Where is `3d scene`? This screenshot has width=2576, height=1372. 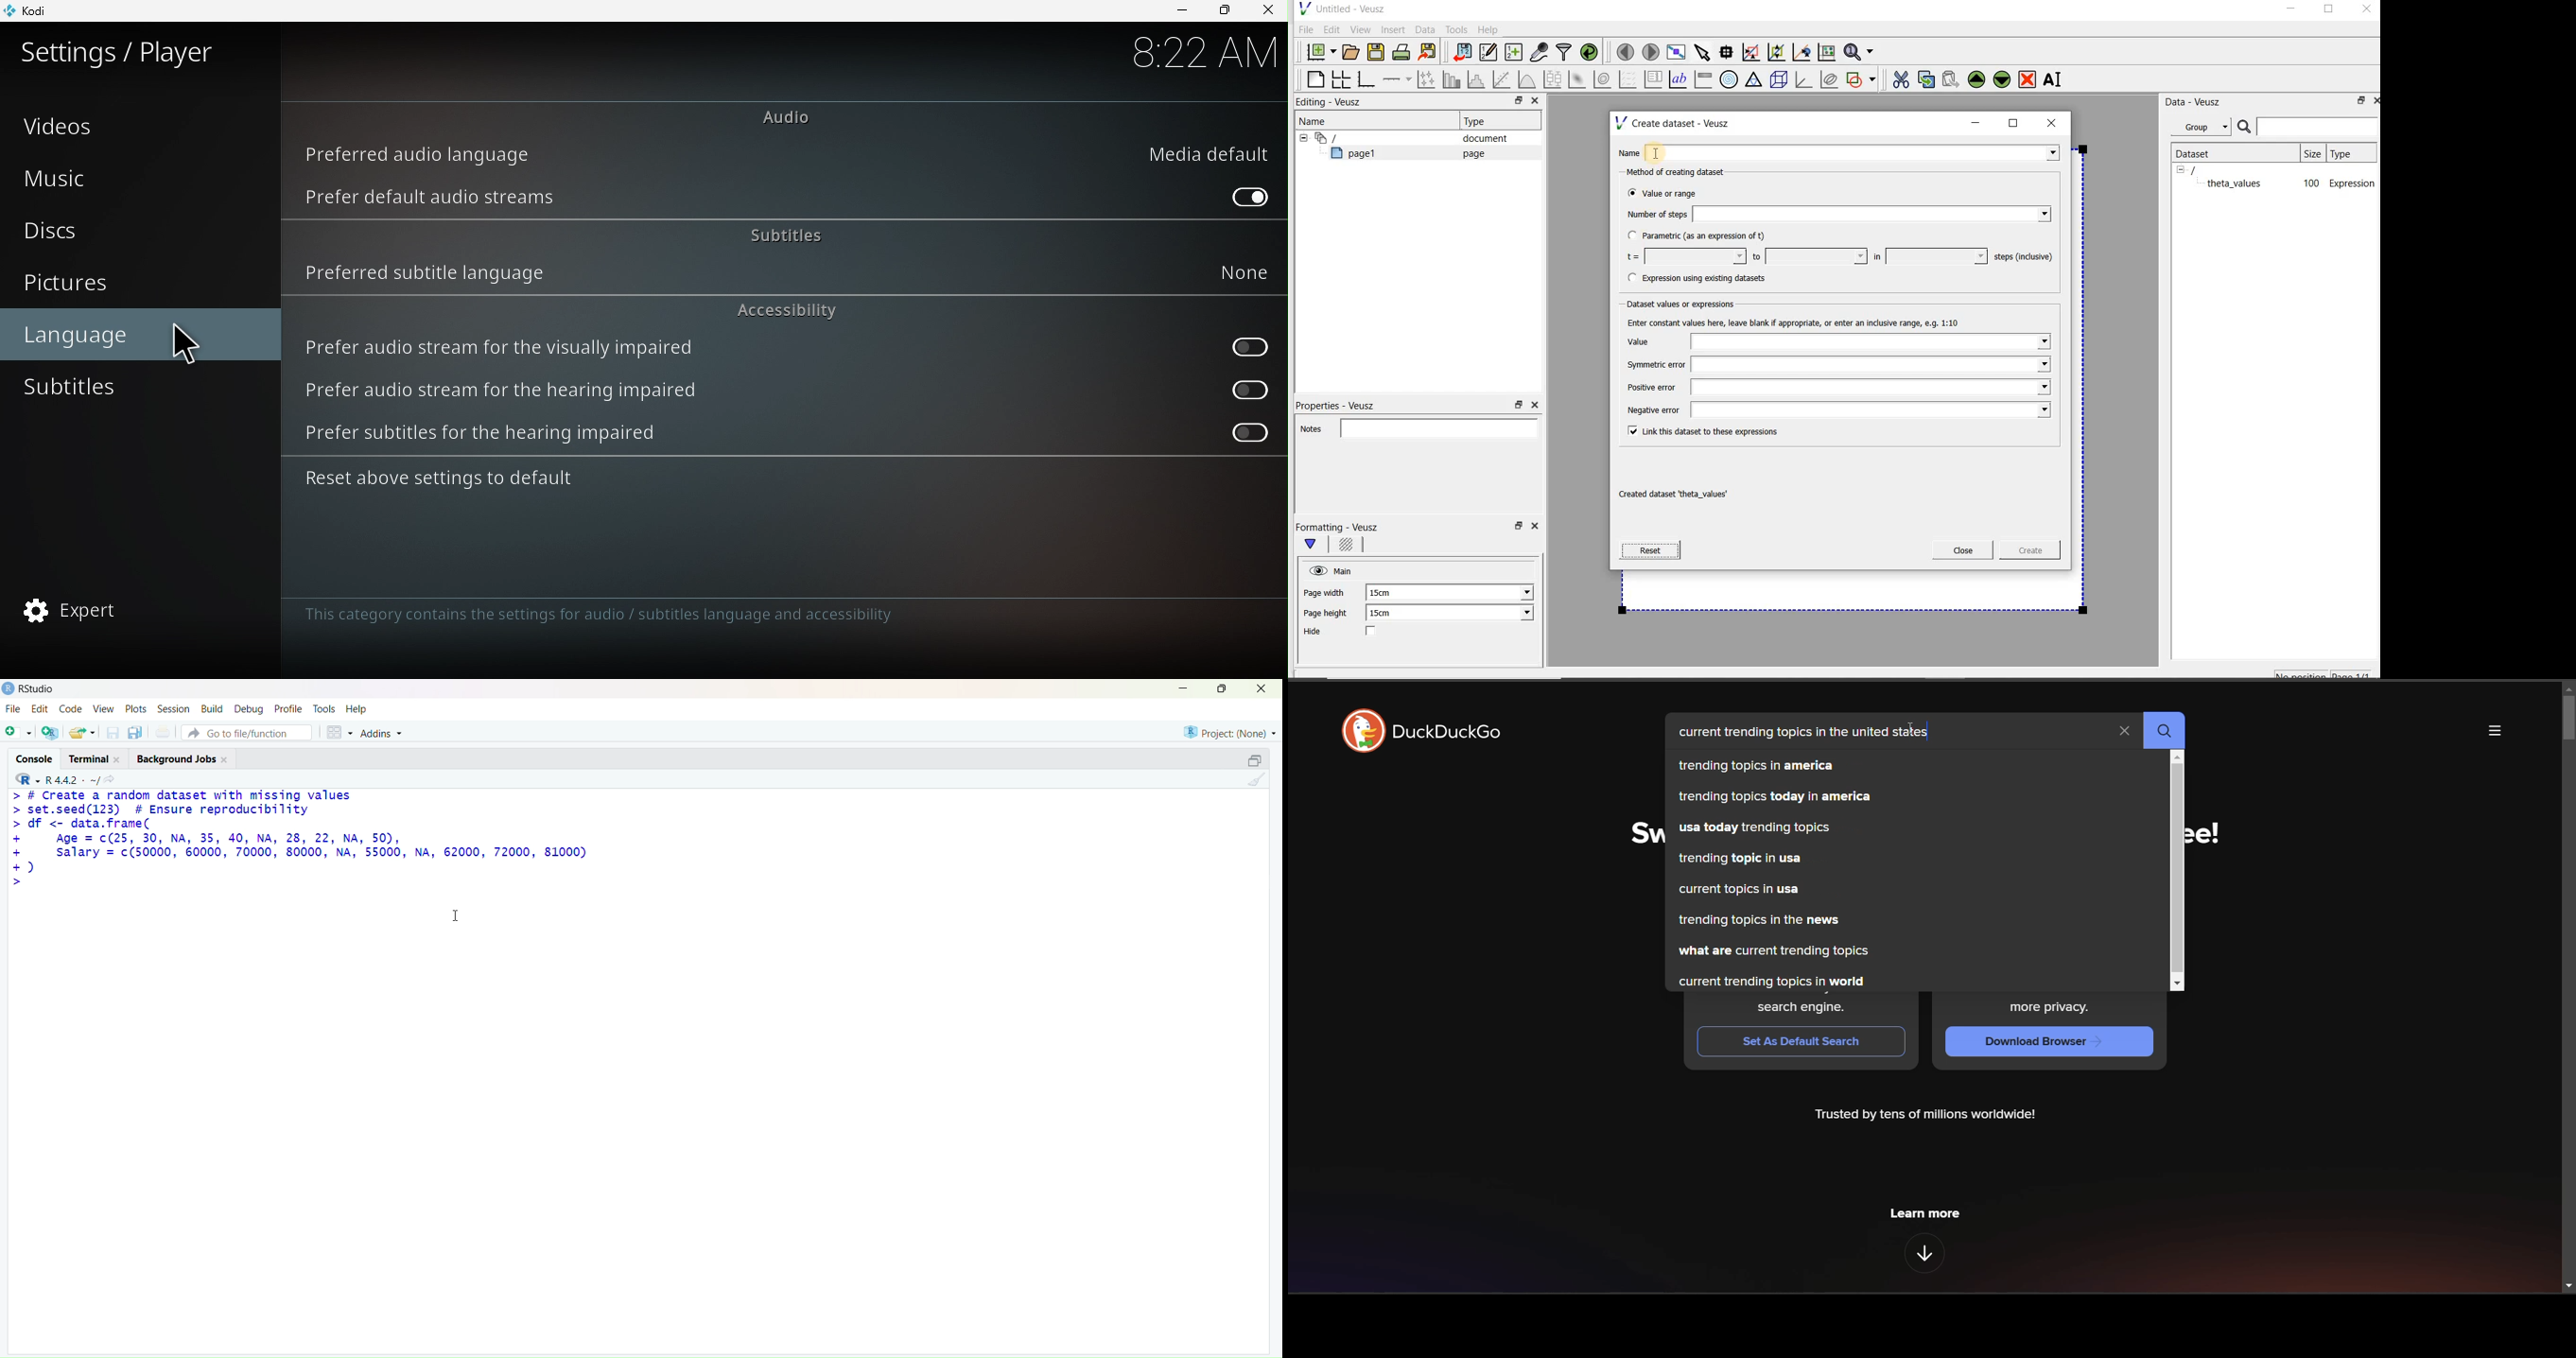 3d scene is located at coordinates (1780, 81).